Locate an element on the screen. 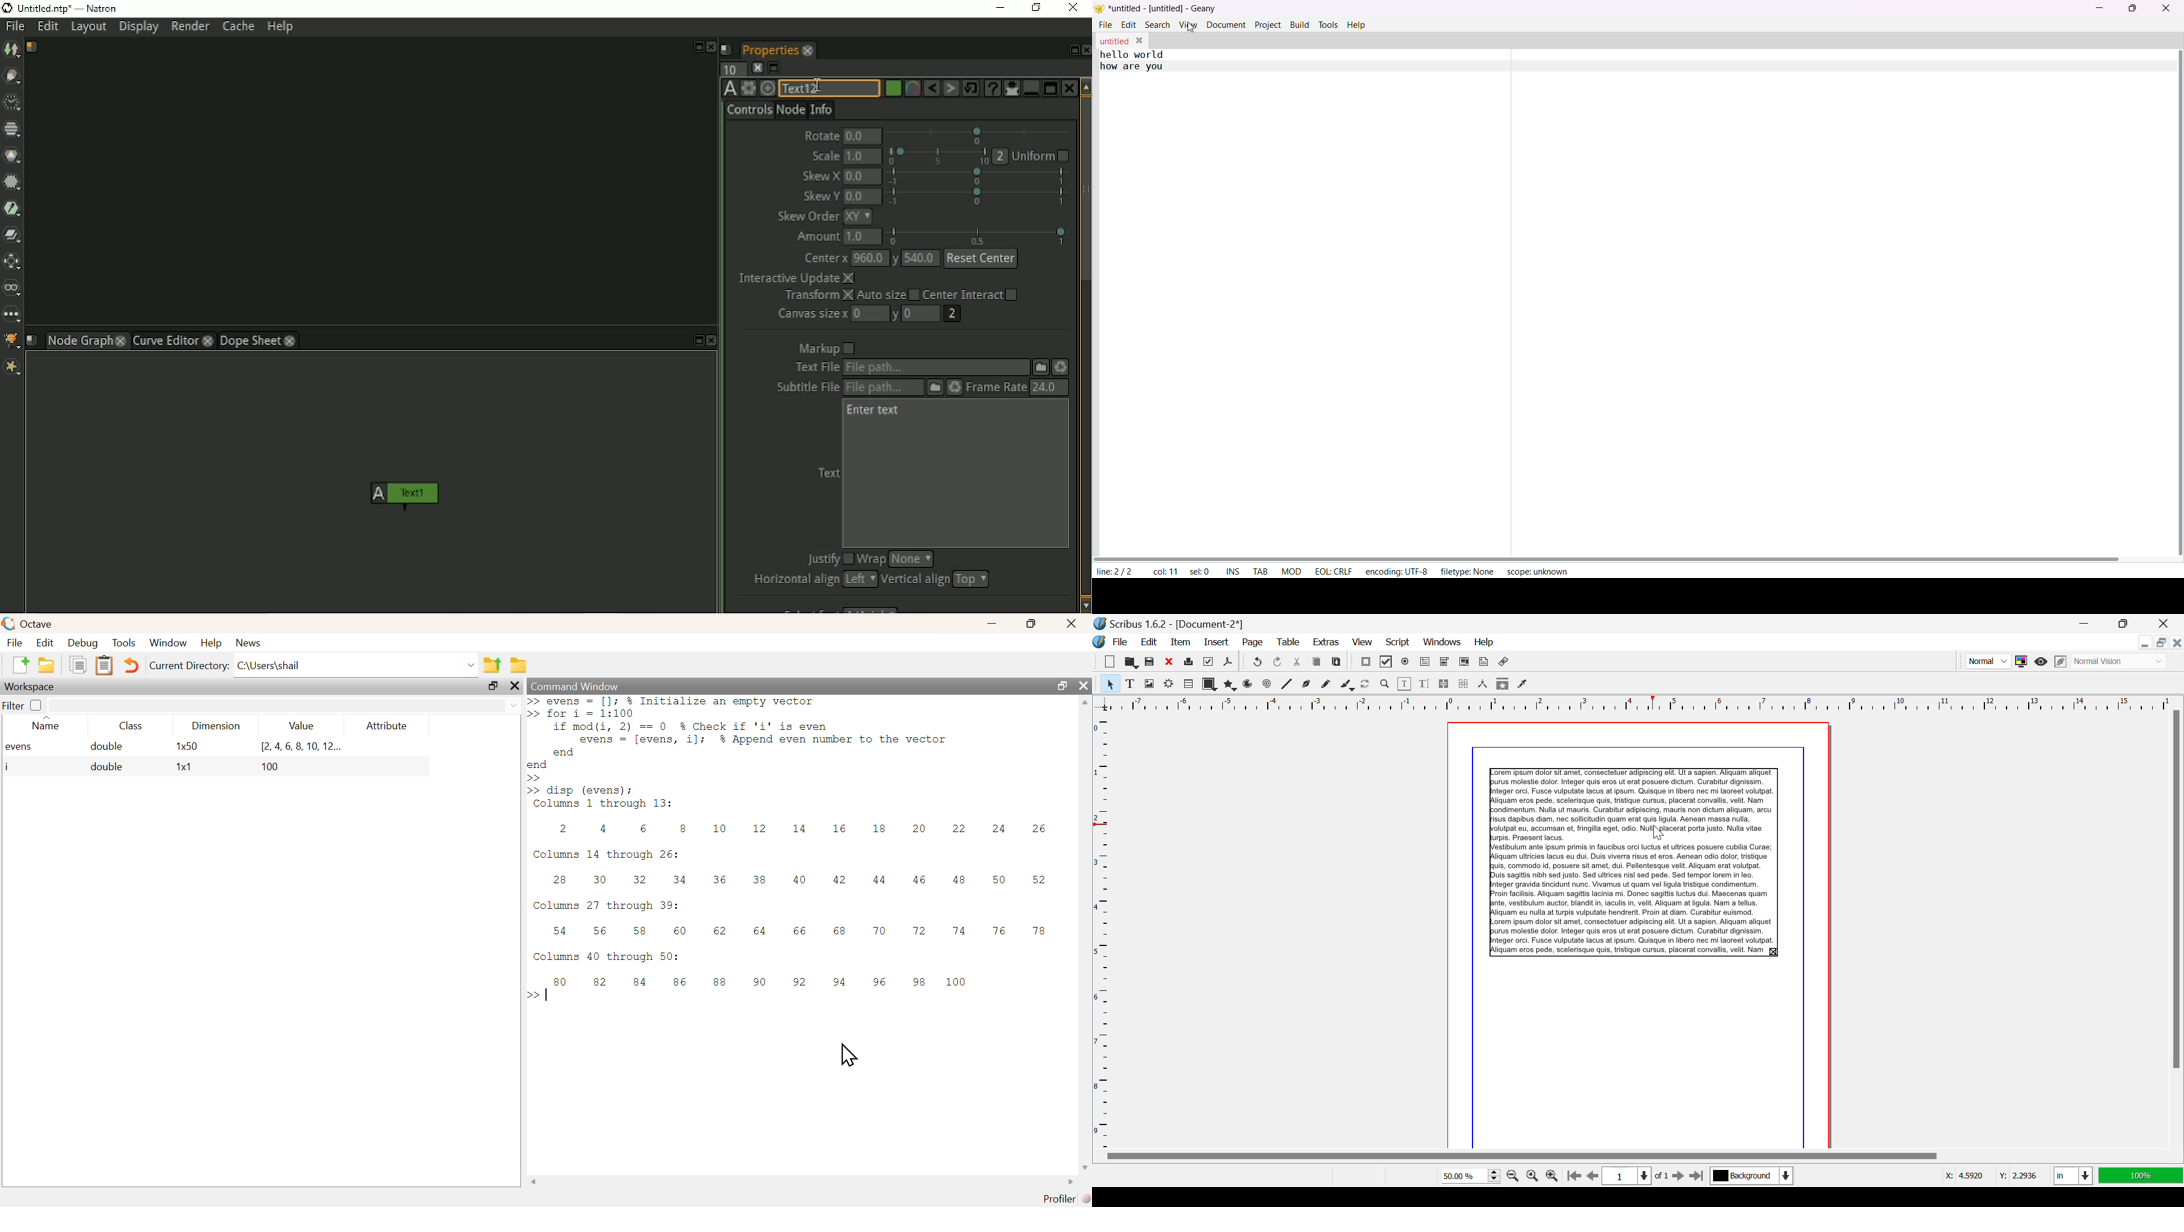  Render Frame is located at coordinates (1188, 685).